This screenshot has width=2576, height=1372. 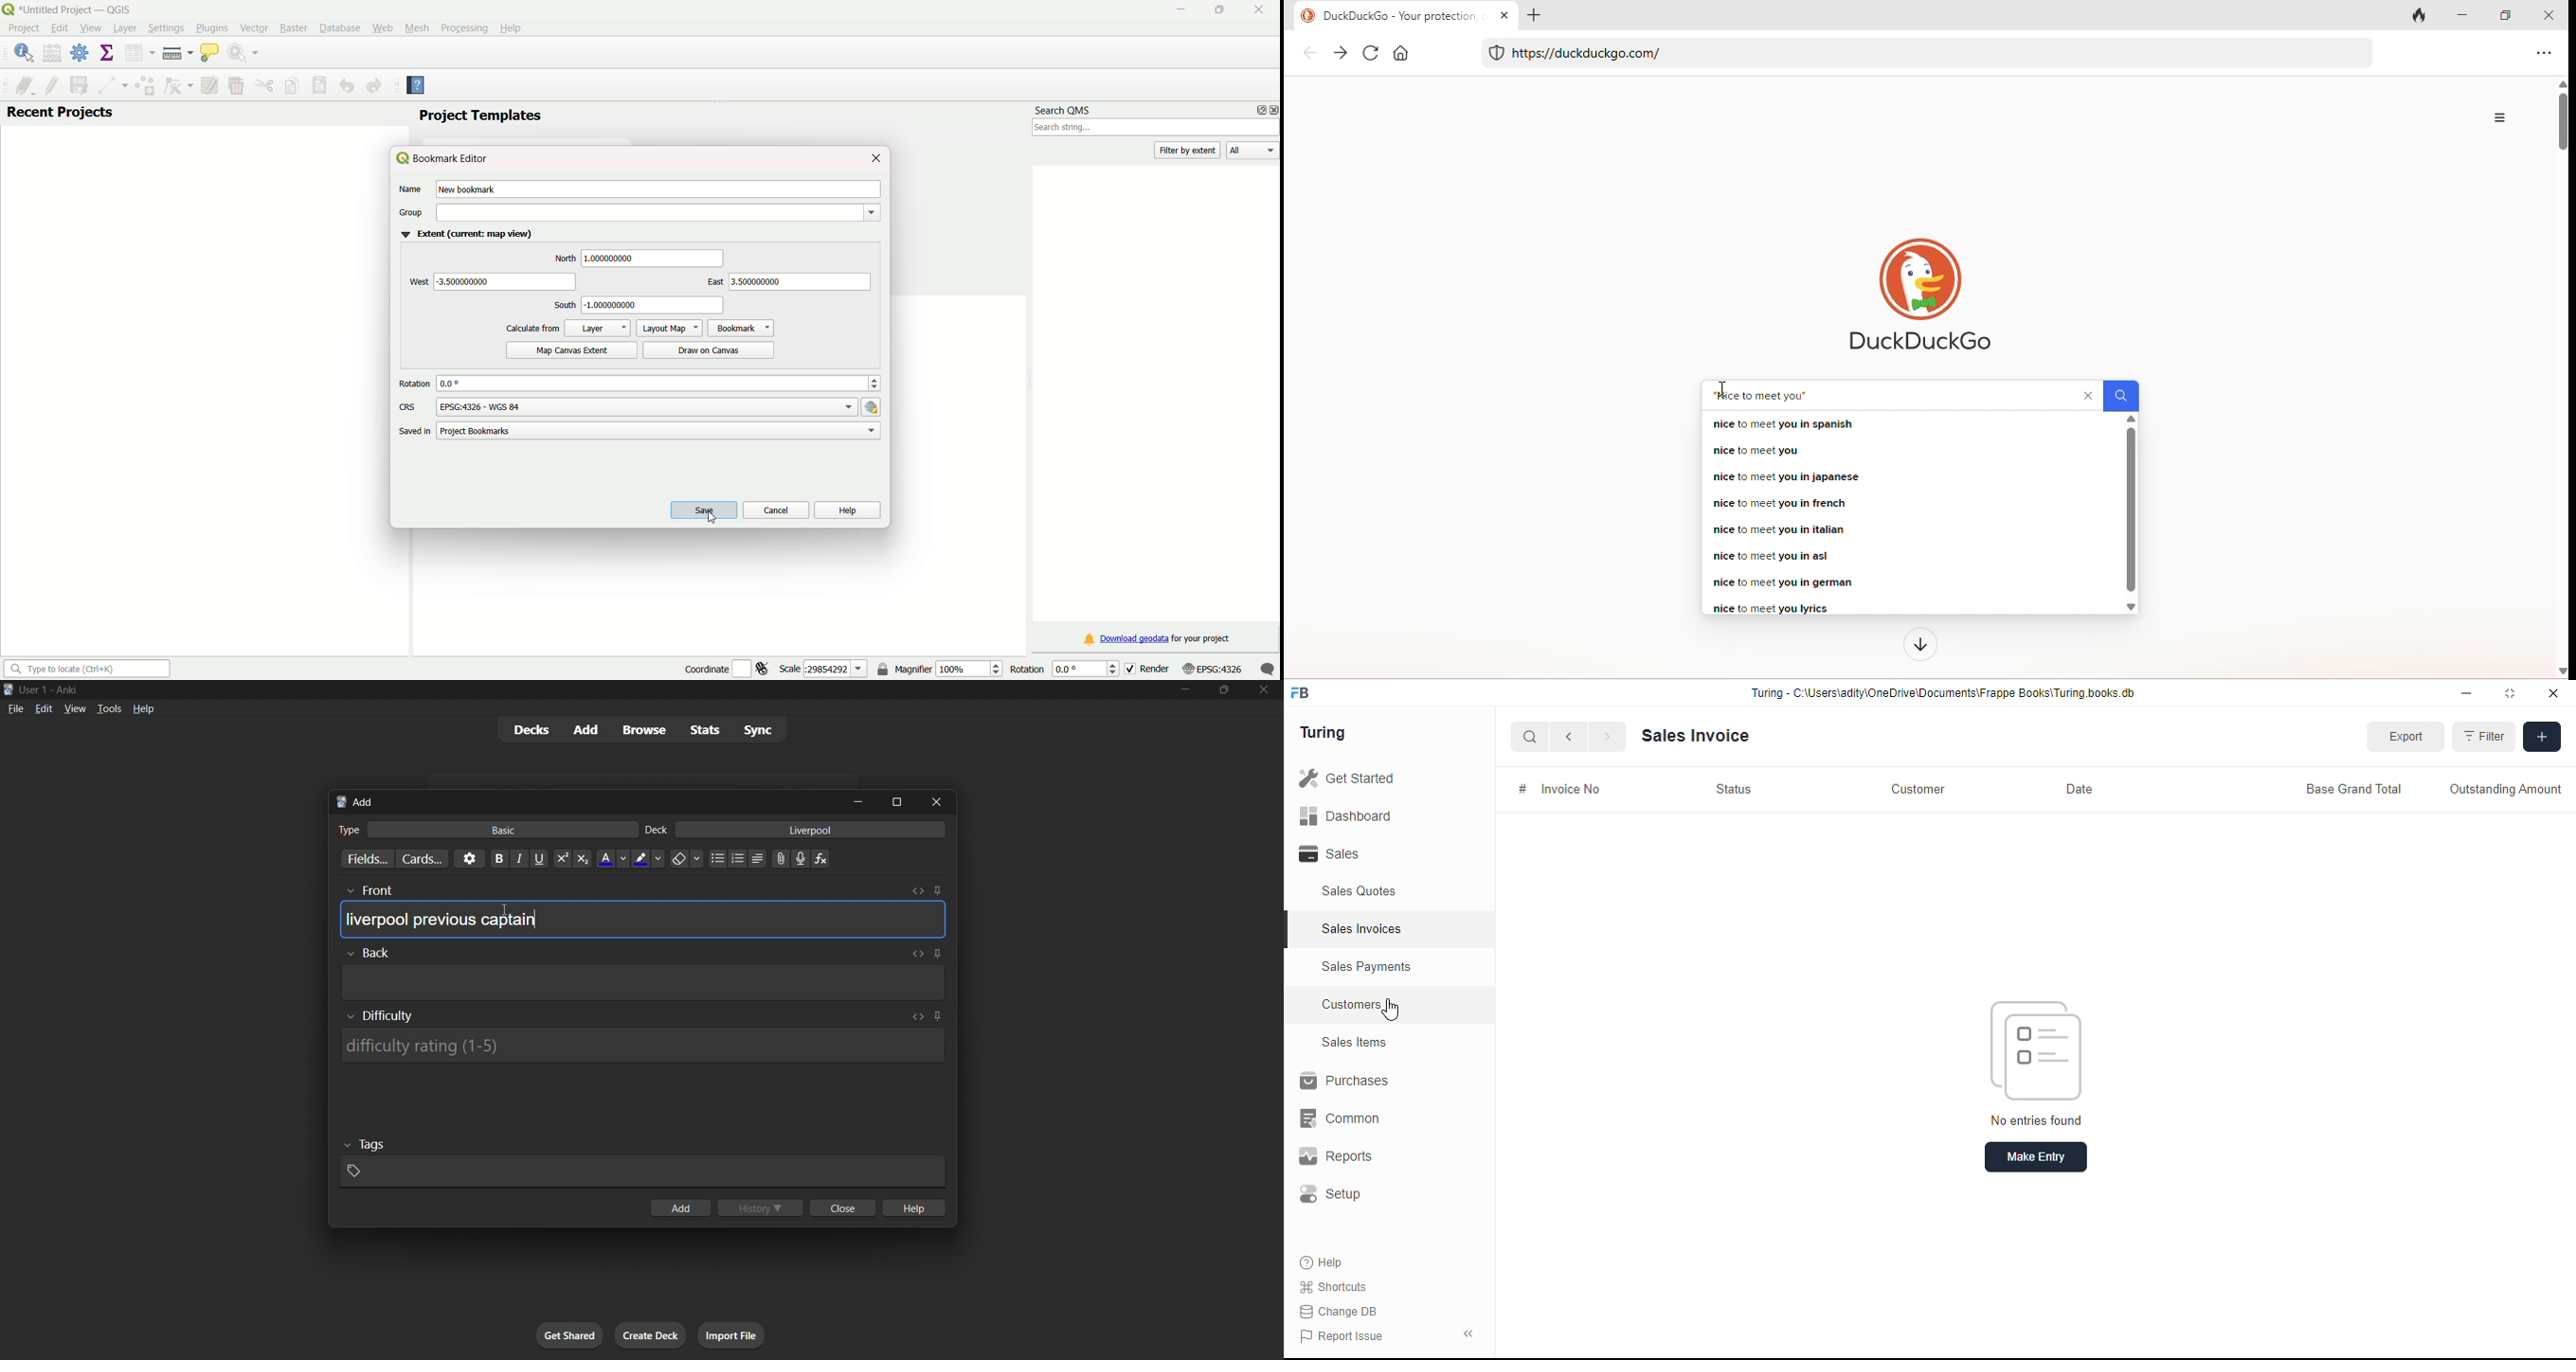 What do you see at coordinates (583, 729) in the screenshot?
I see `add` at bounding box center [583, 729].